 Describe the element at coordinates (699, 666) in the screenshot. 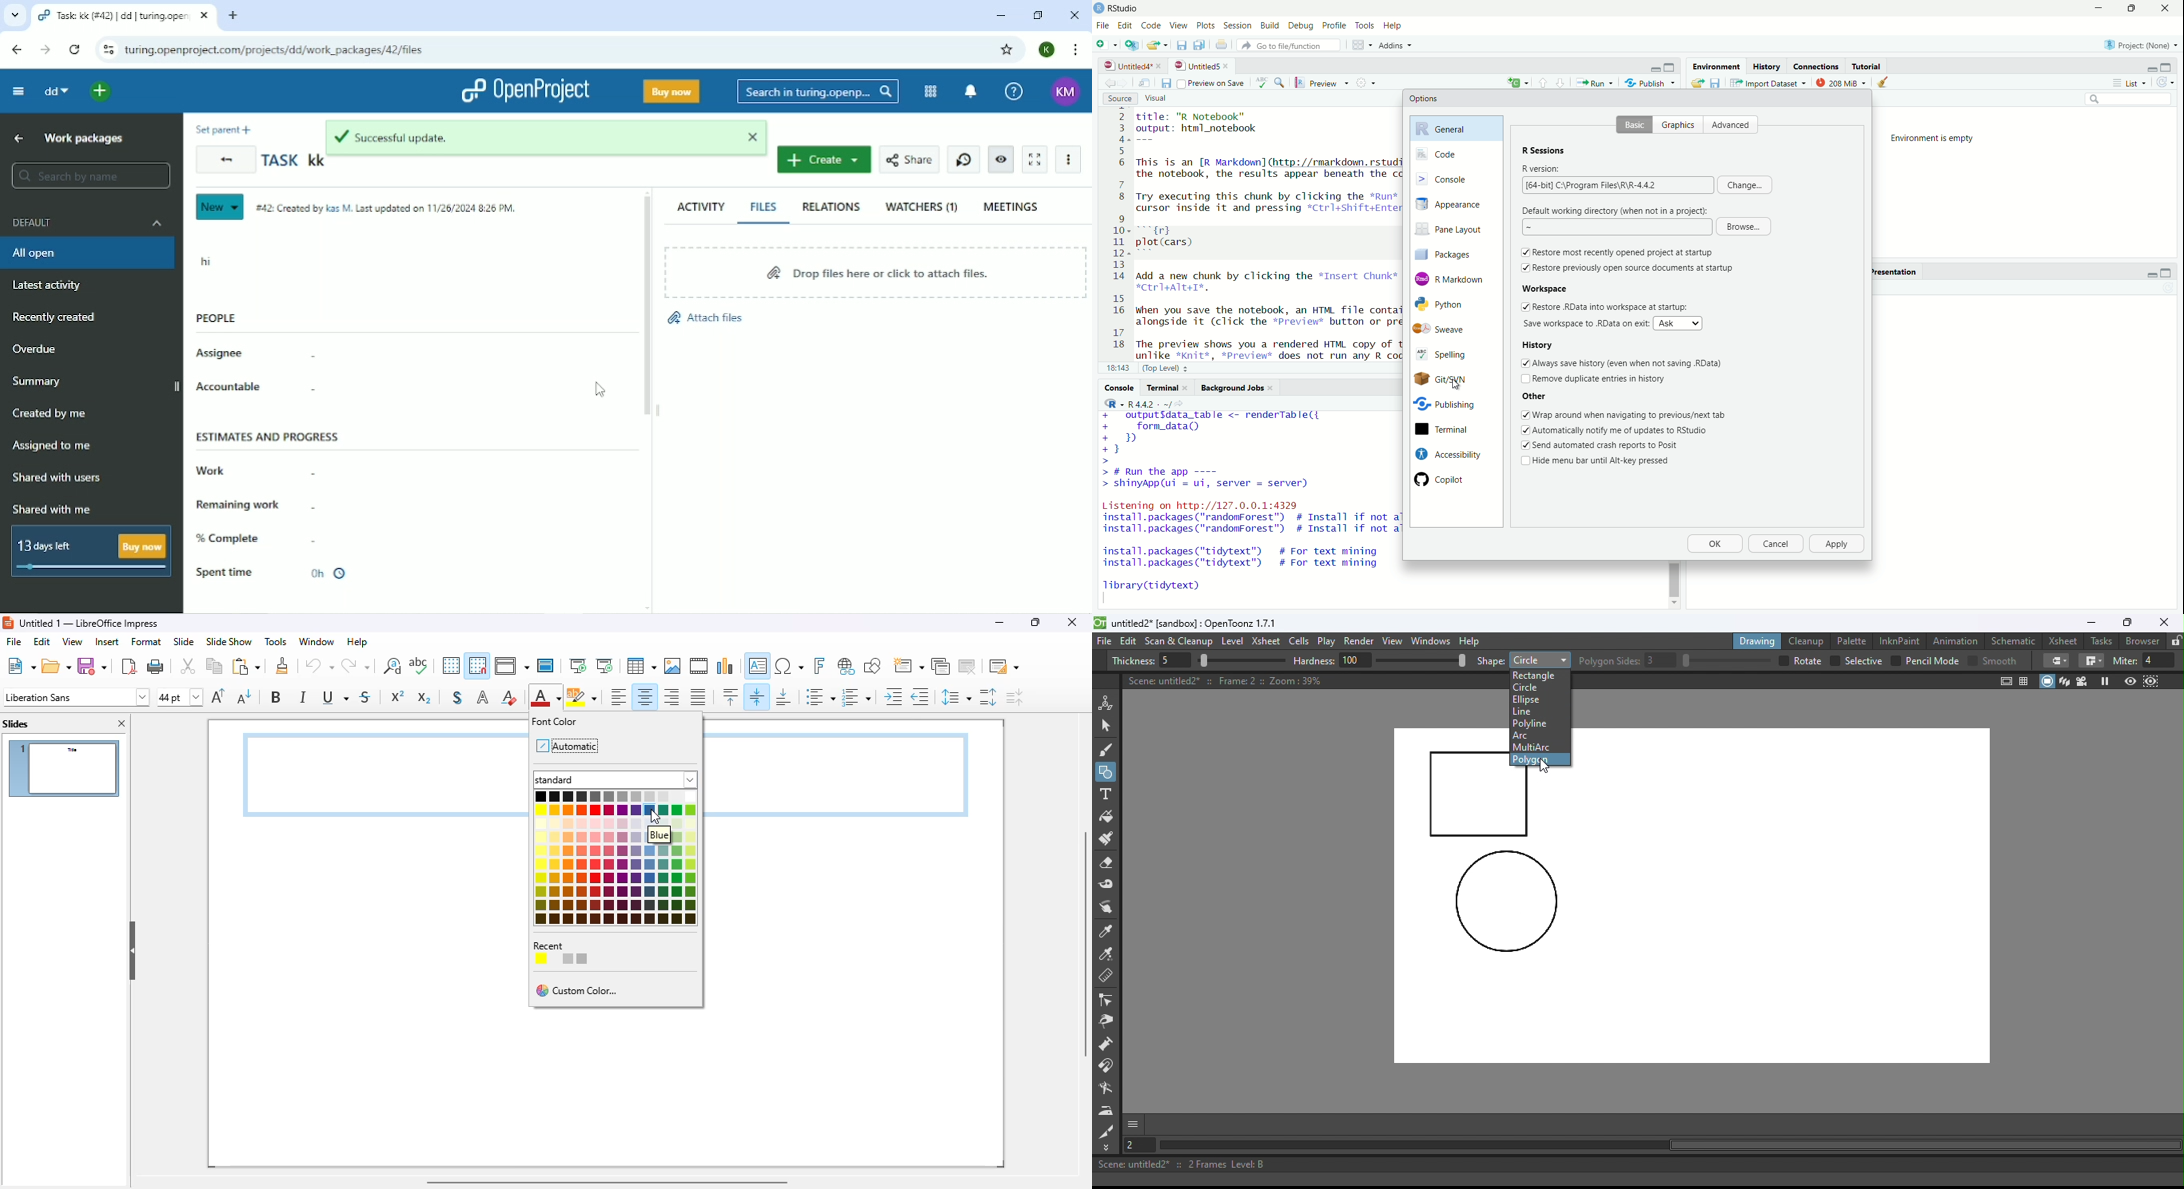

I see `insert audio or video` at that location.